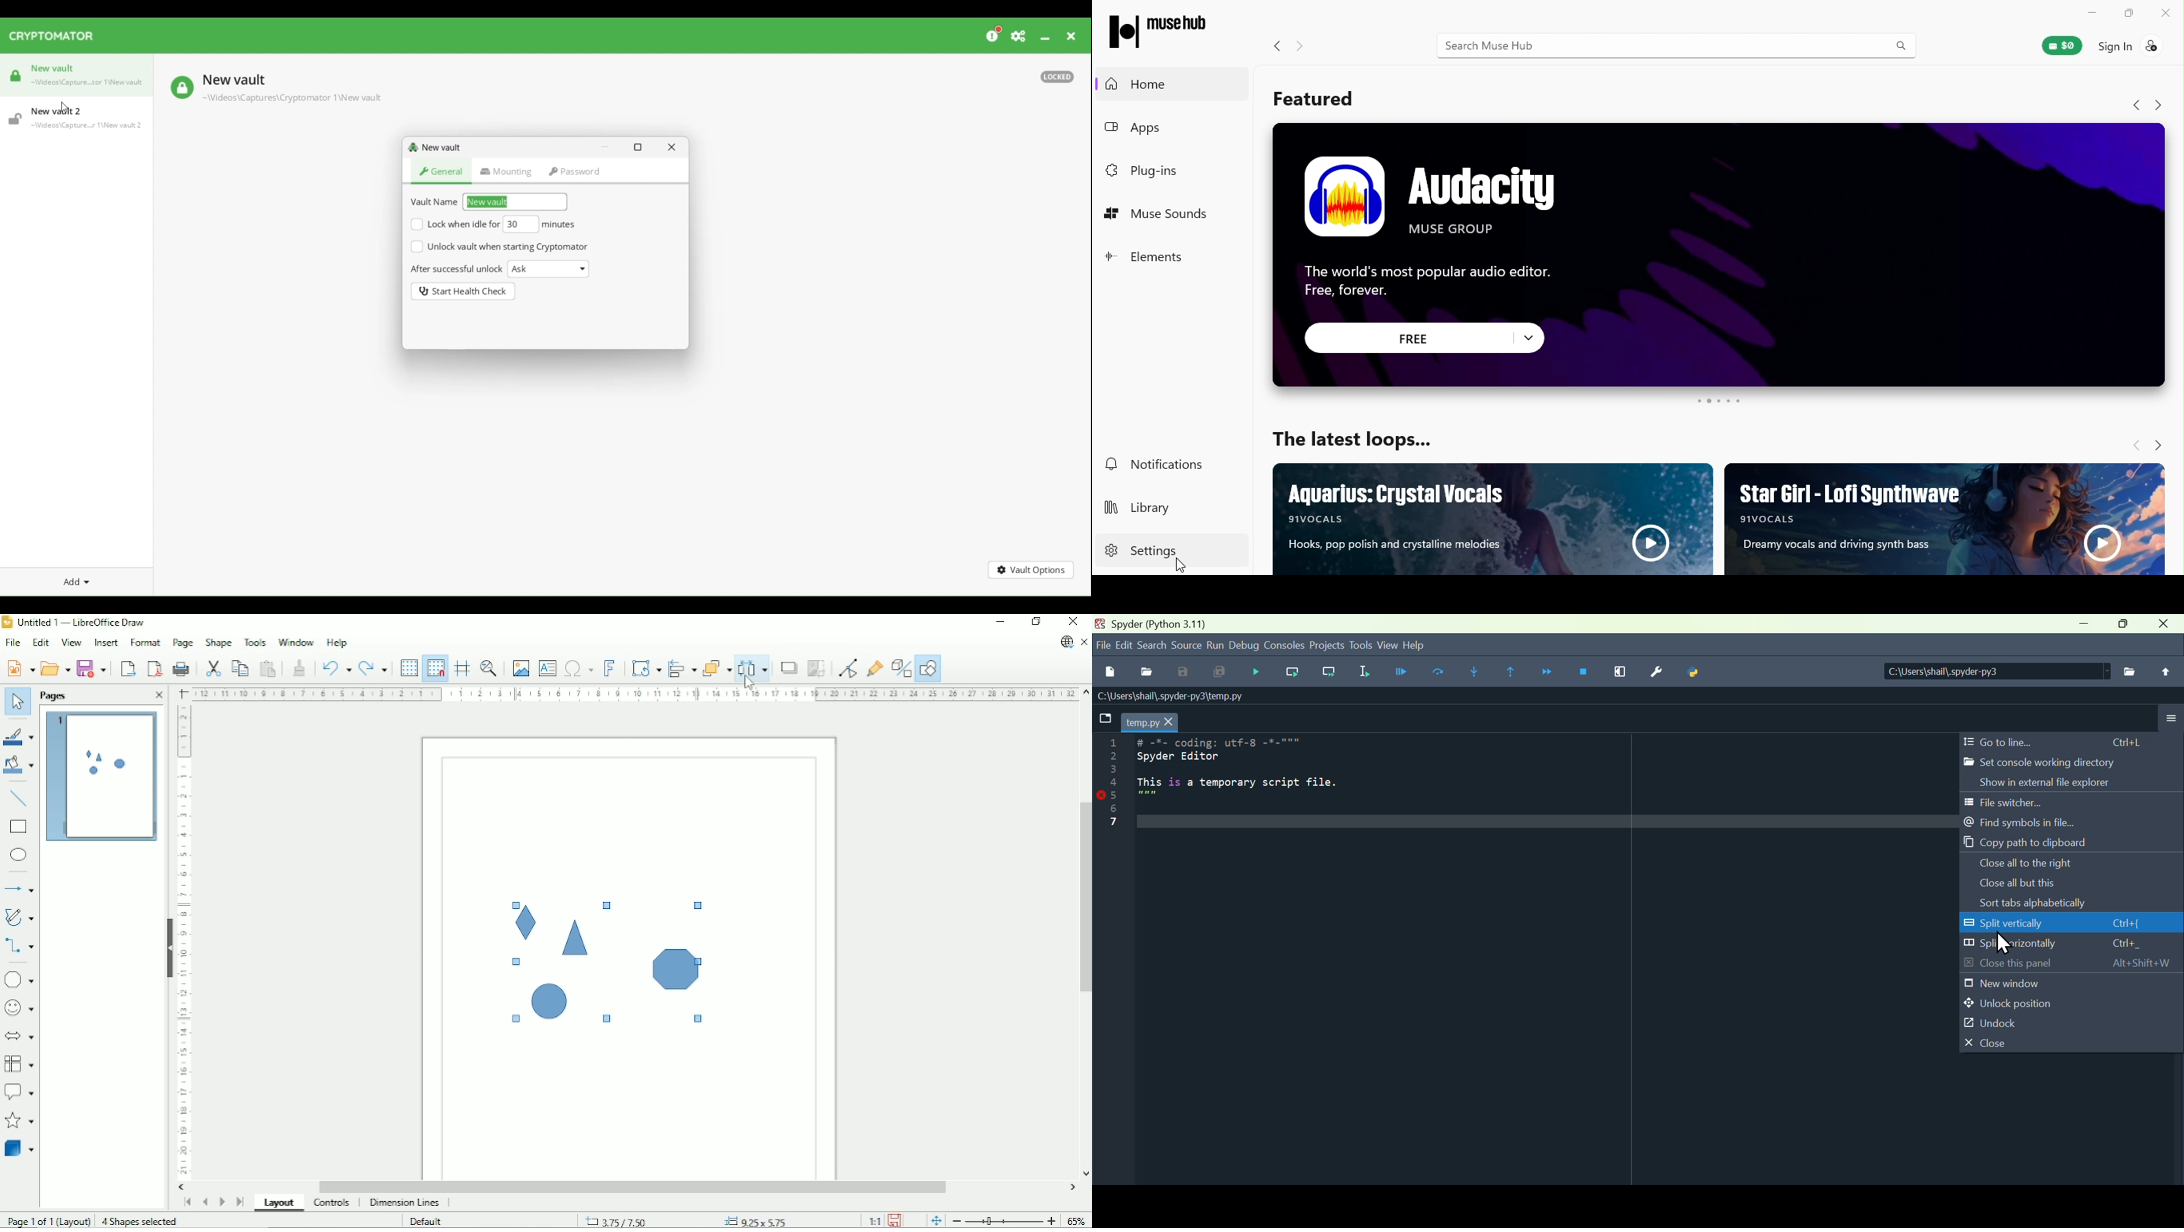 The height and width of the screenshot is (1232, 2184). Describe the element at coordinates (1126, 645) in the screenshot. I see `` at that location.